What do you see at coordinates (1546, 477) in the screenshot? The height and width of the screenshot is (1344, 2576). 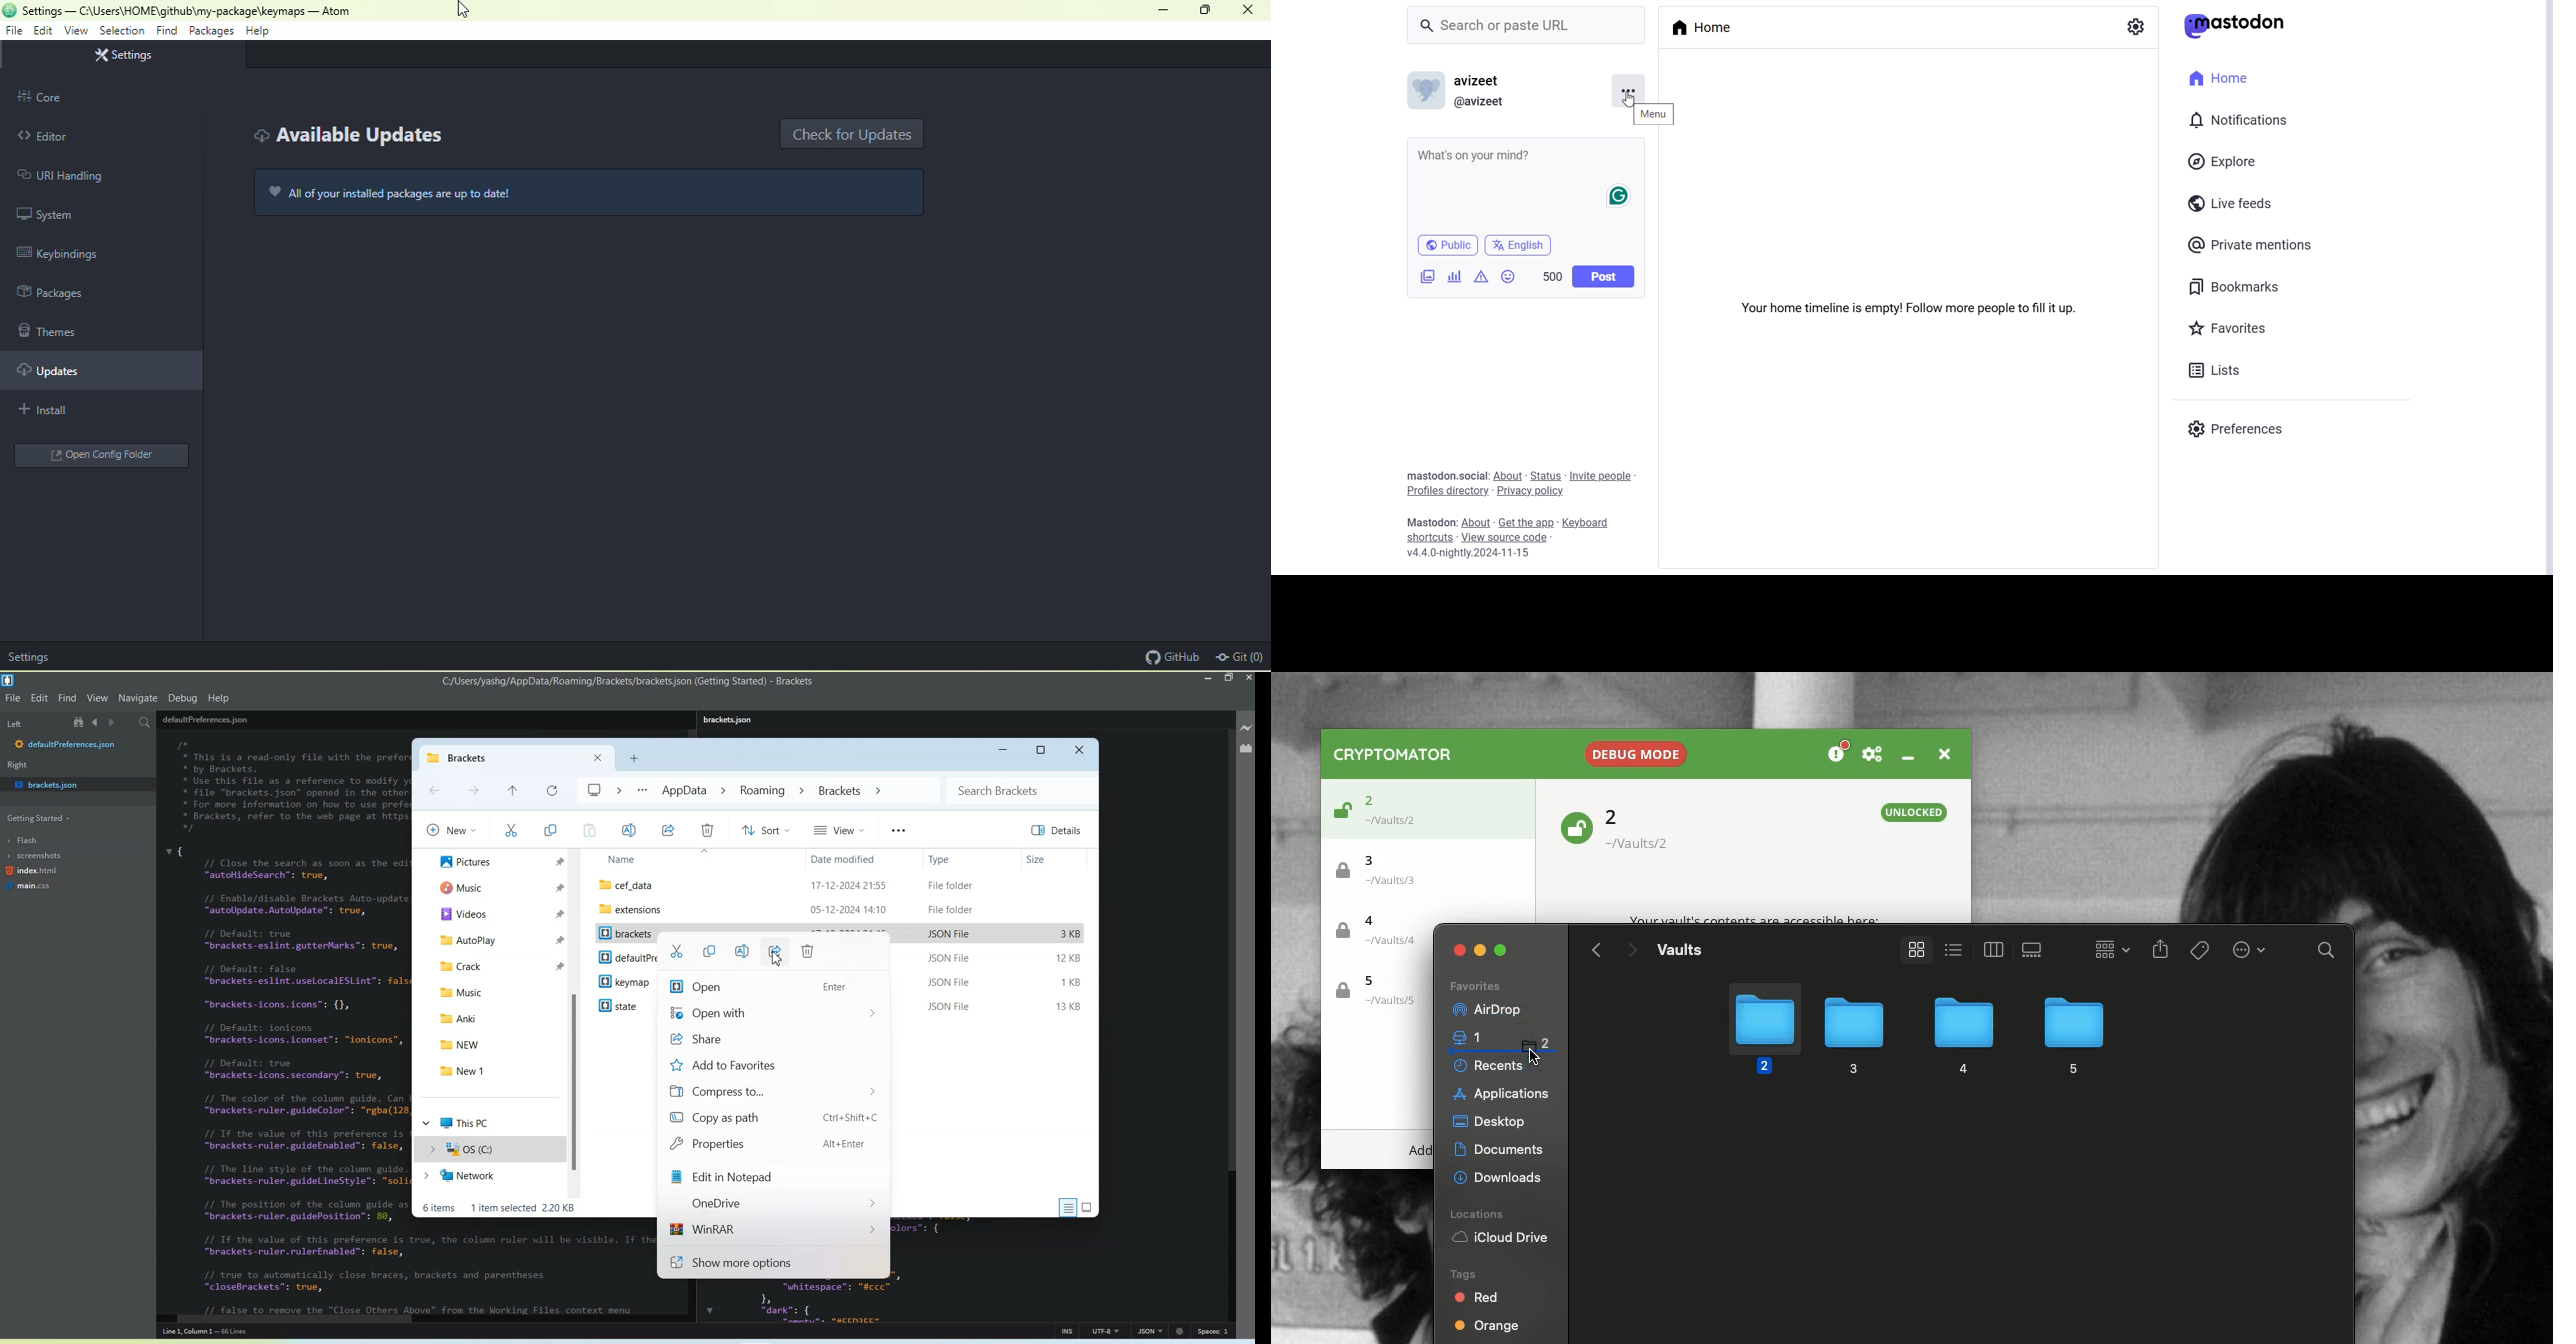 I see `Status` at bounding box center [1546, 477].